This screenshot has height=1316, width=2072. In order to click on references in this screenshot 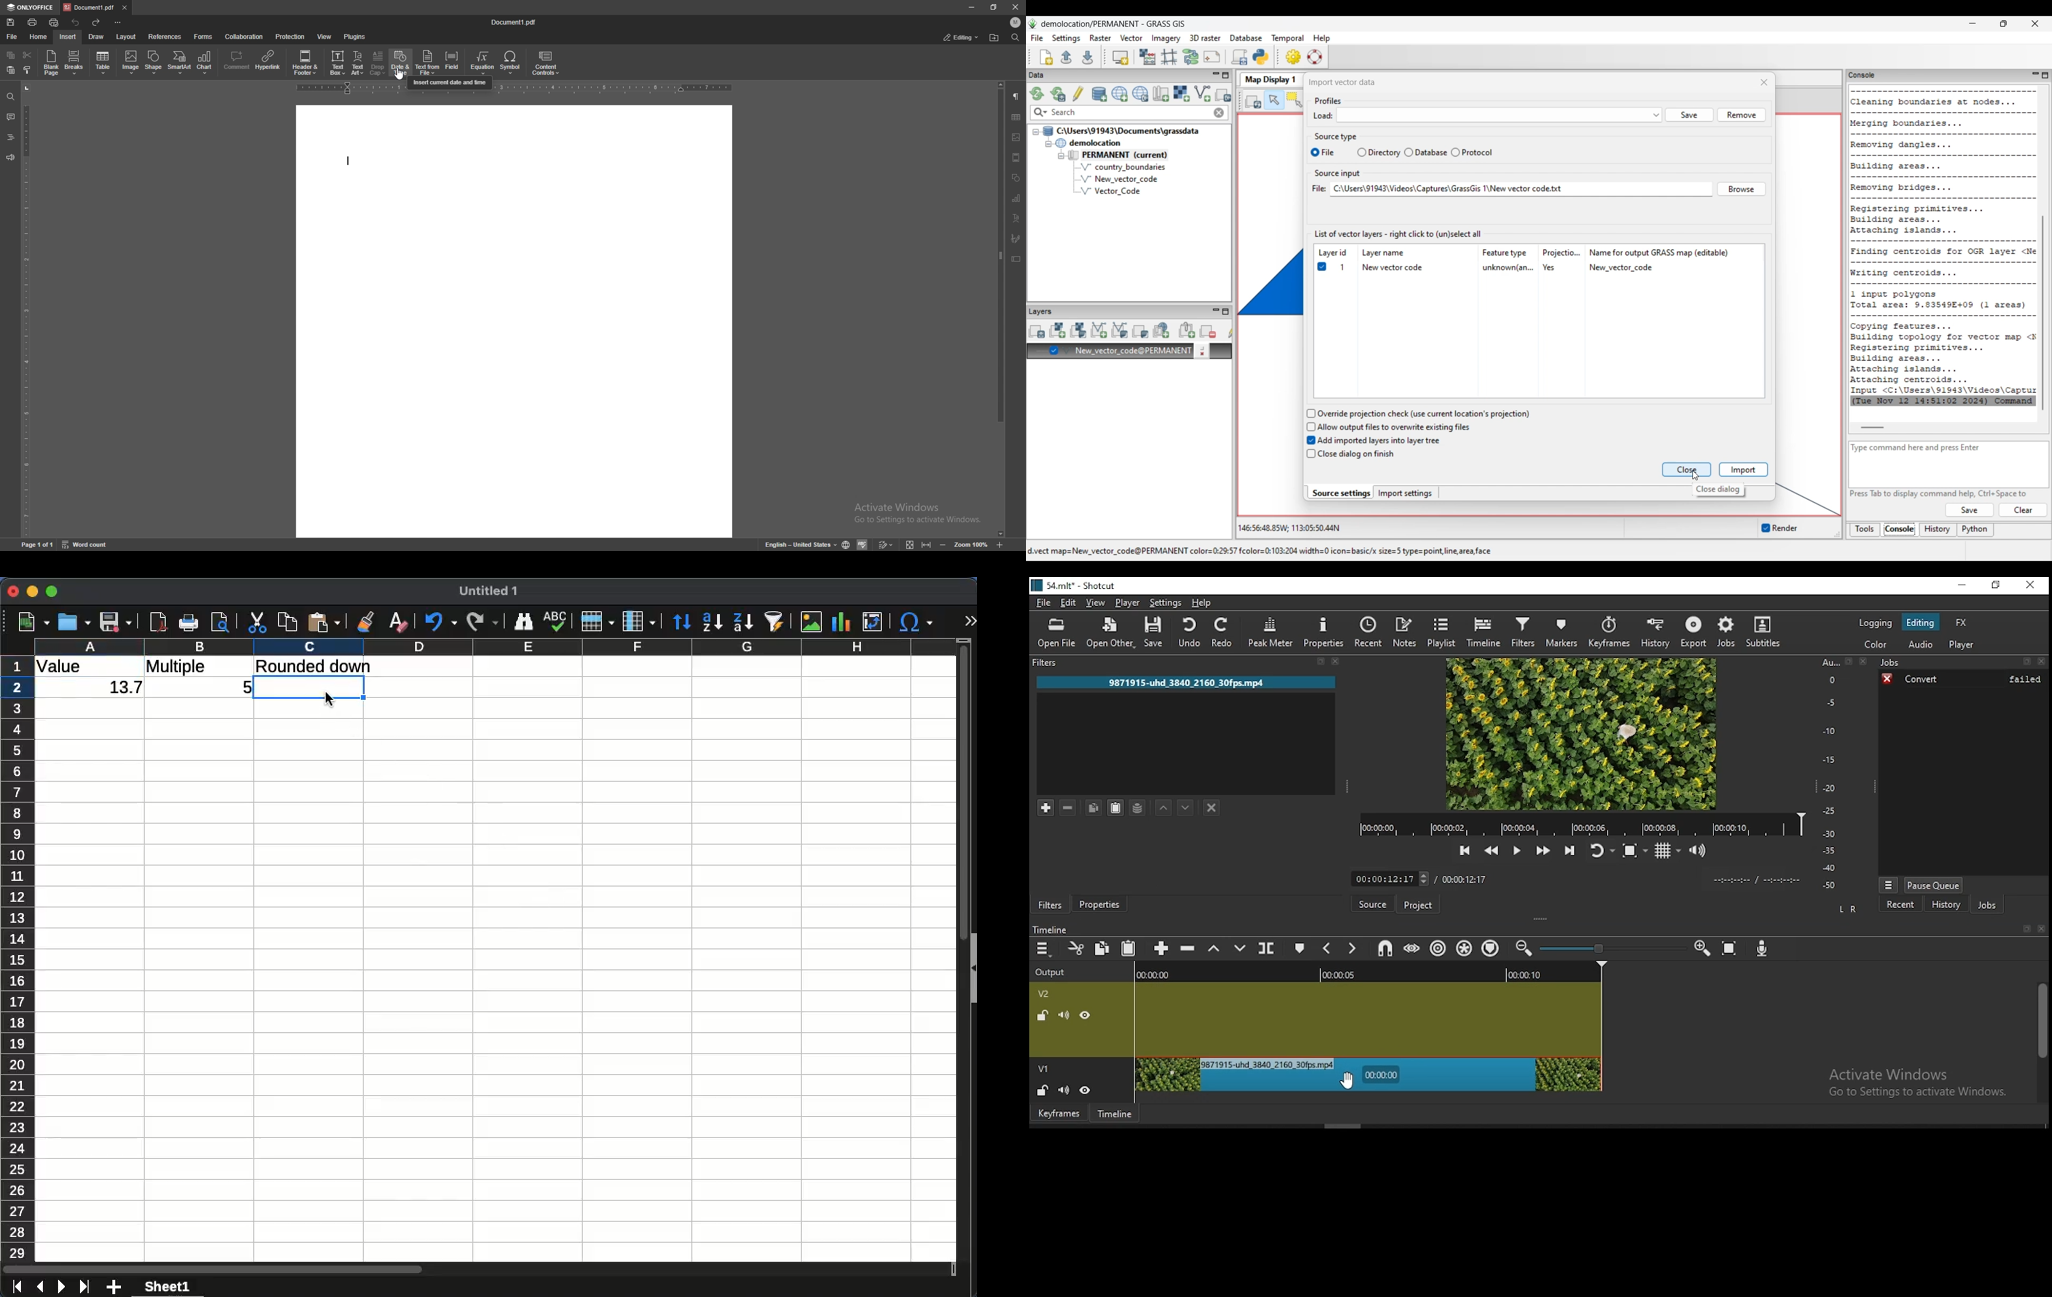, I will do `click(165, 36)`.